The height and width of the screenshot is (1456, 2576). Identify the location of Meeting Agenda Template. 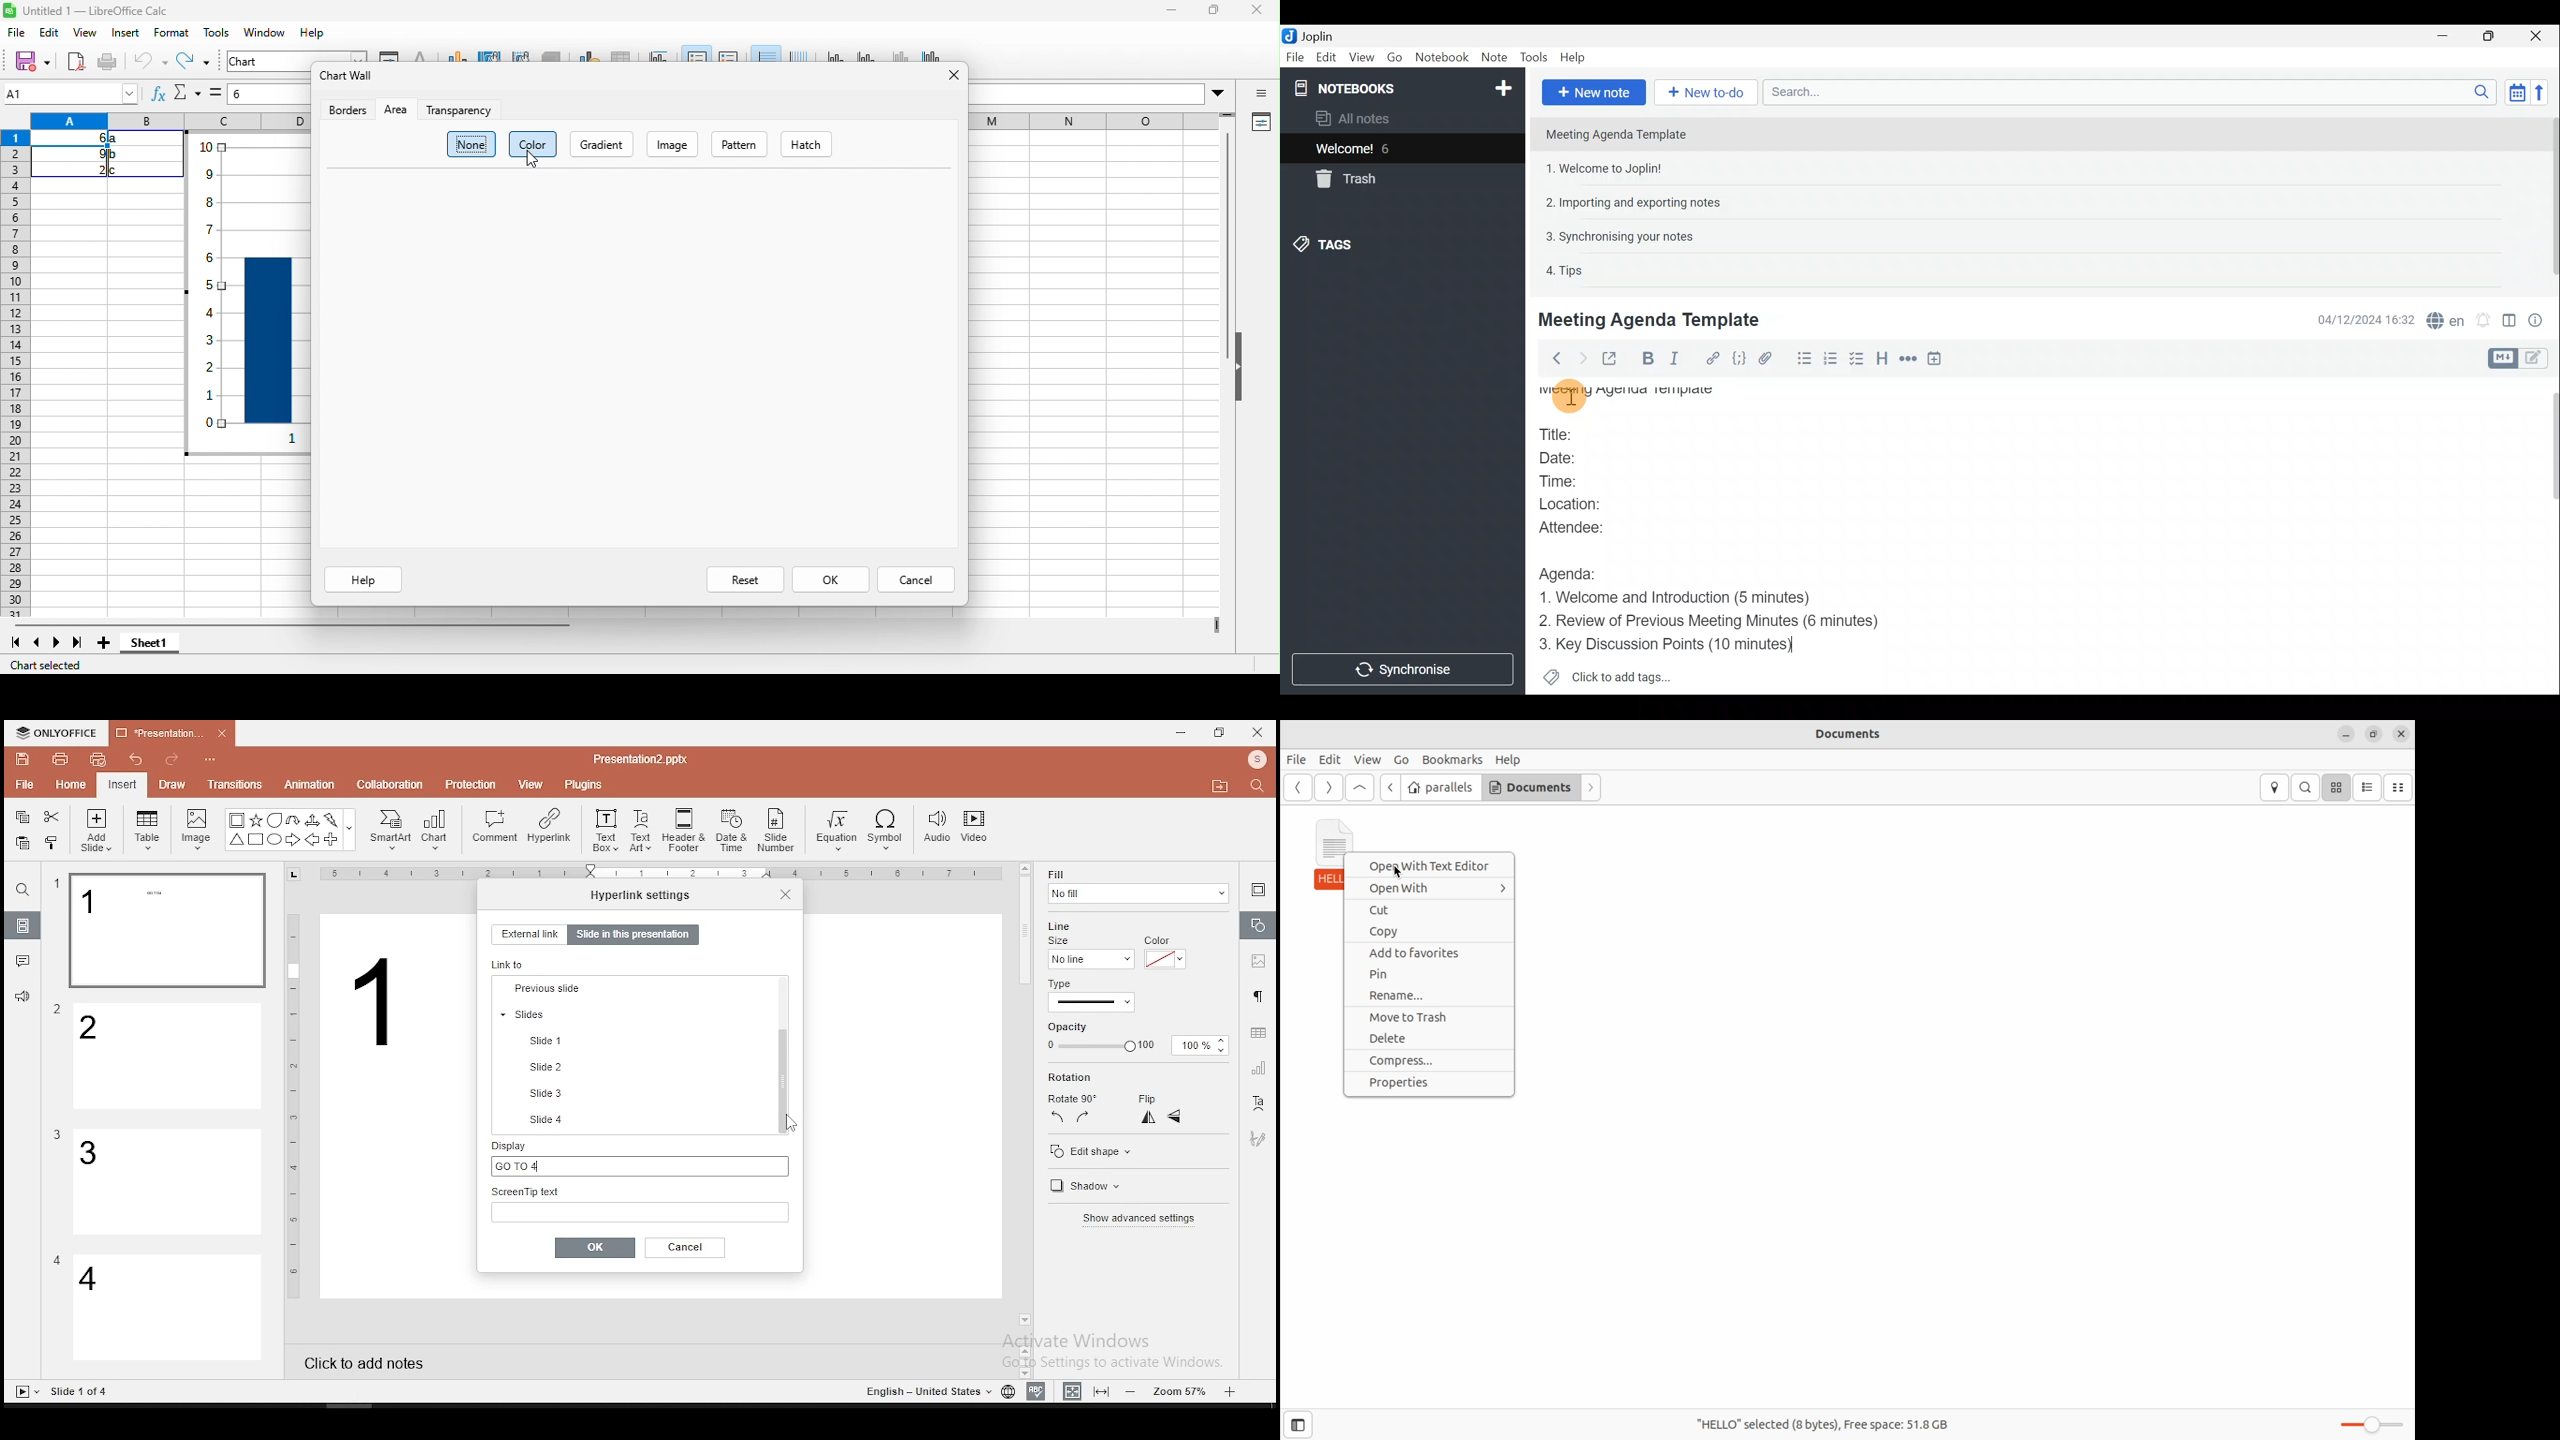
(1617, 134).